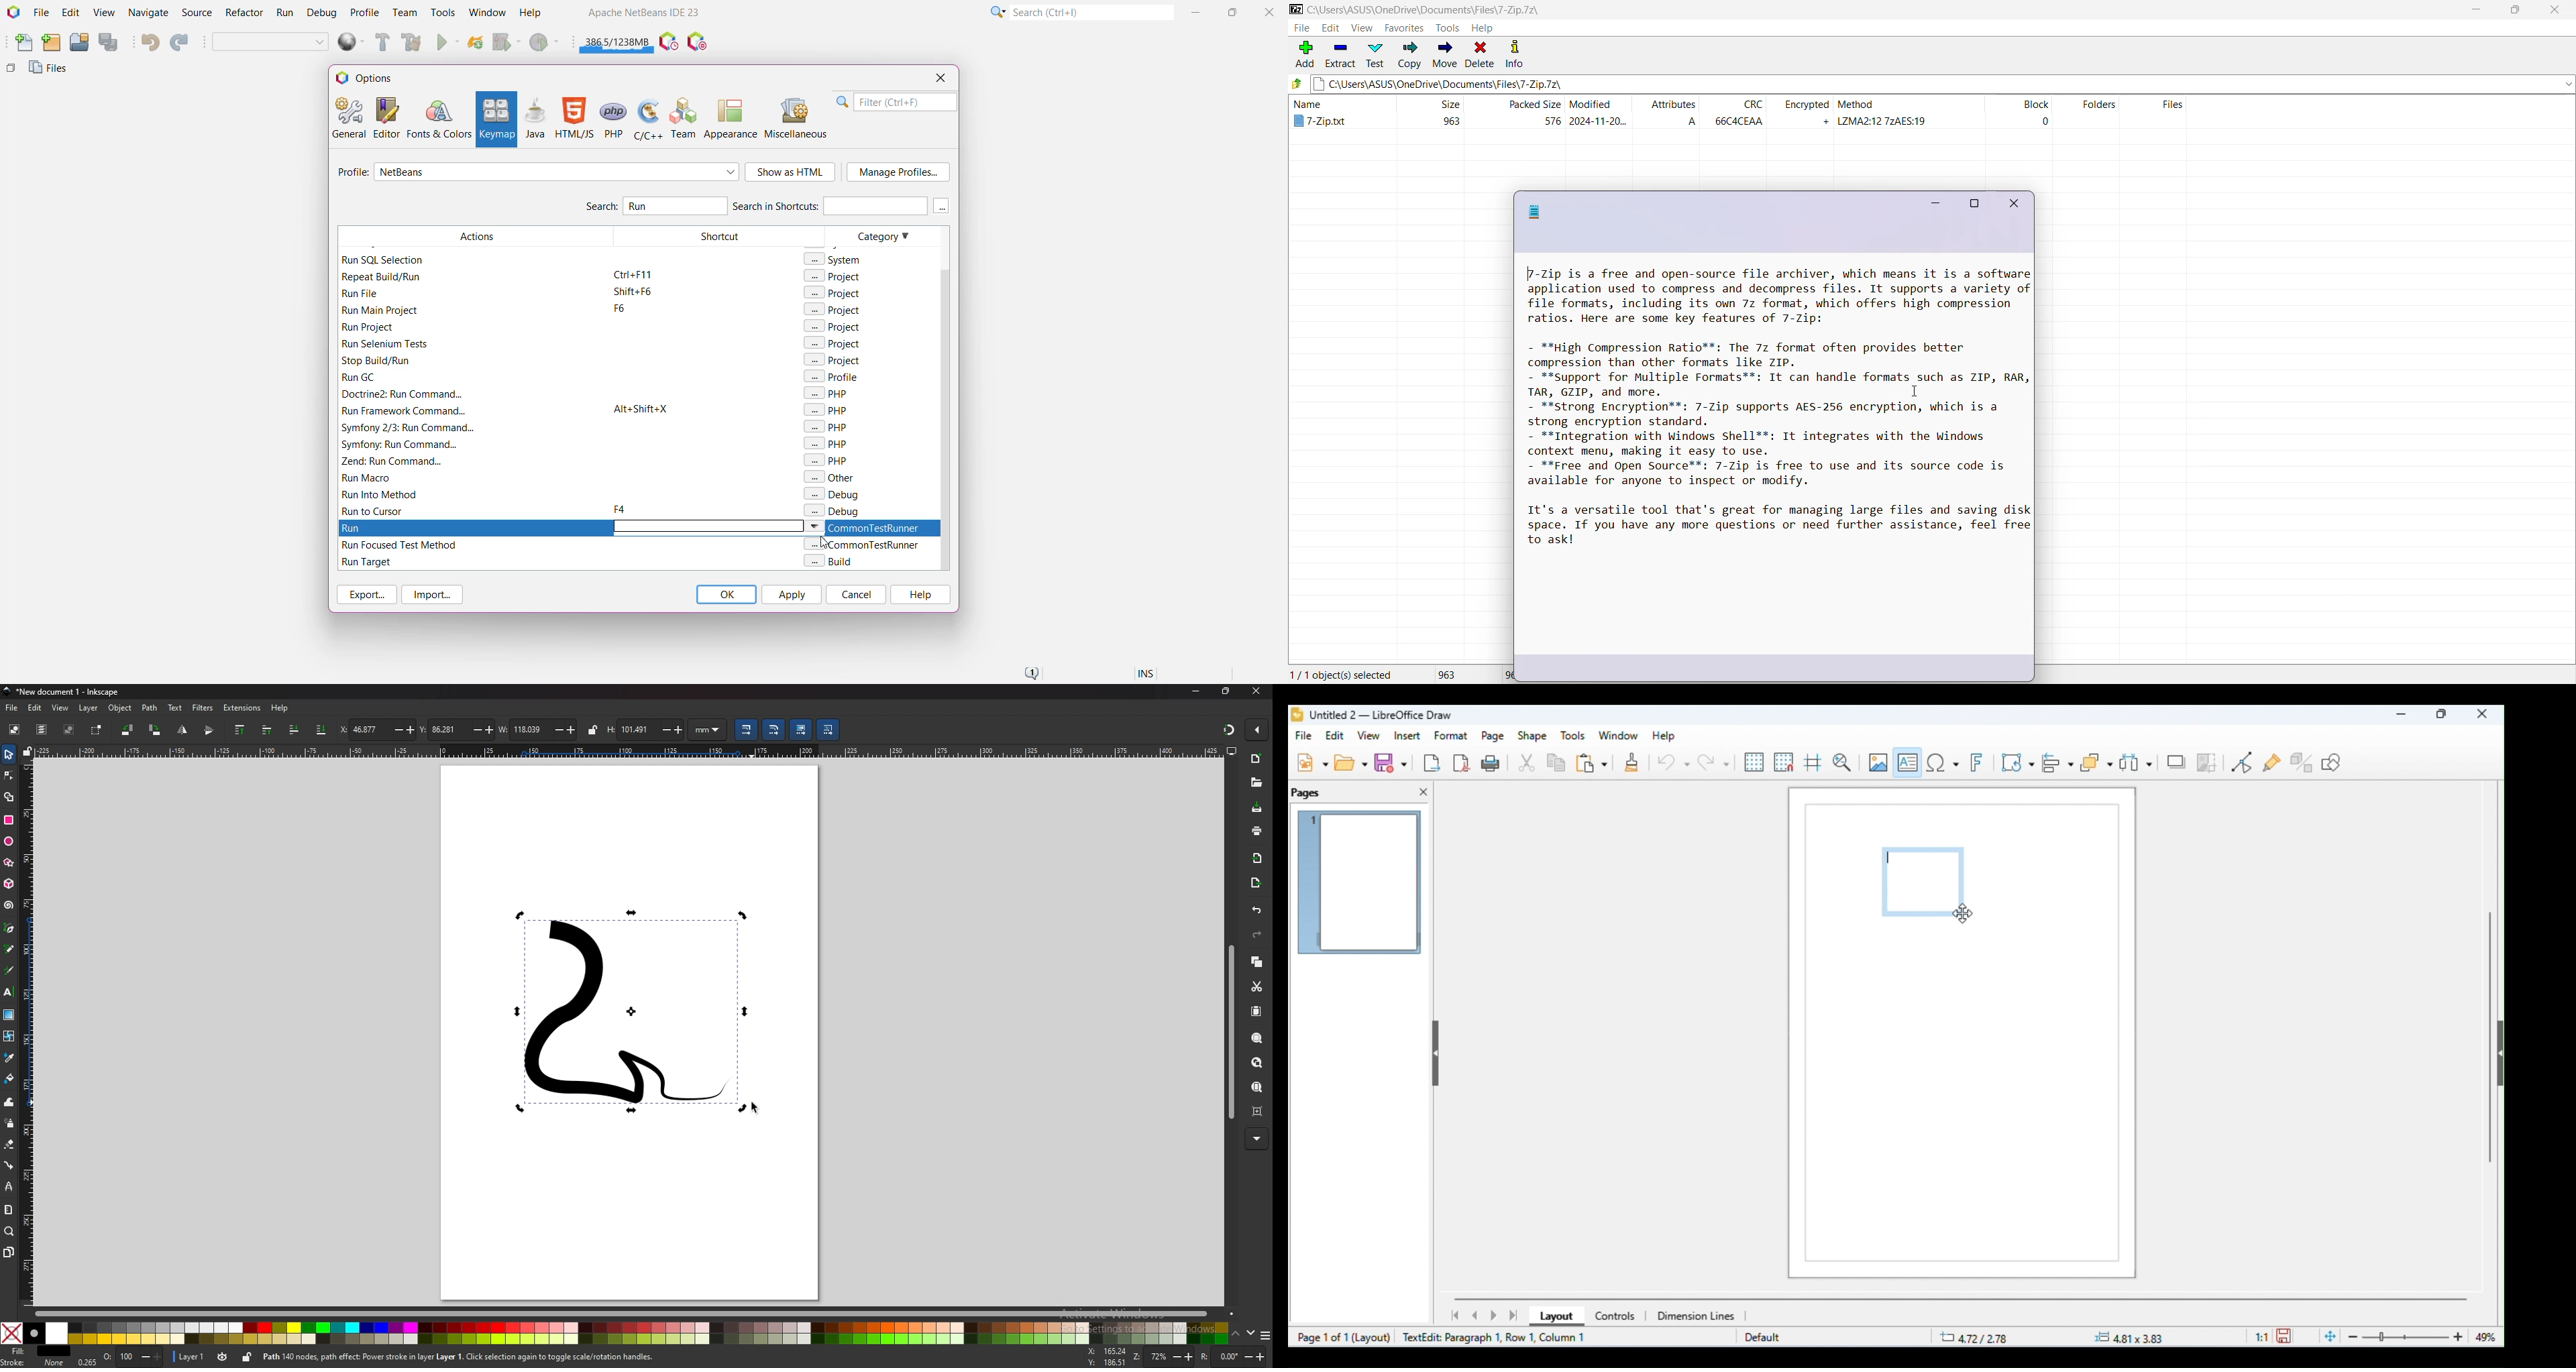 The image size is (2576, 1372). I want to click on Info, so click(1515, 52).